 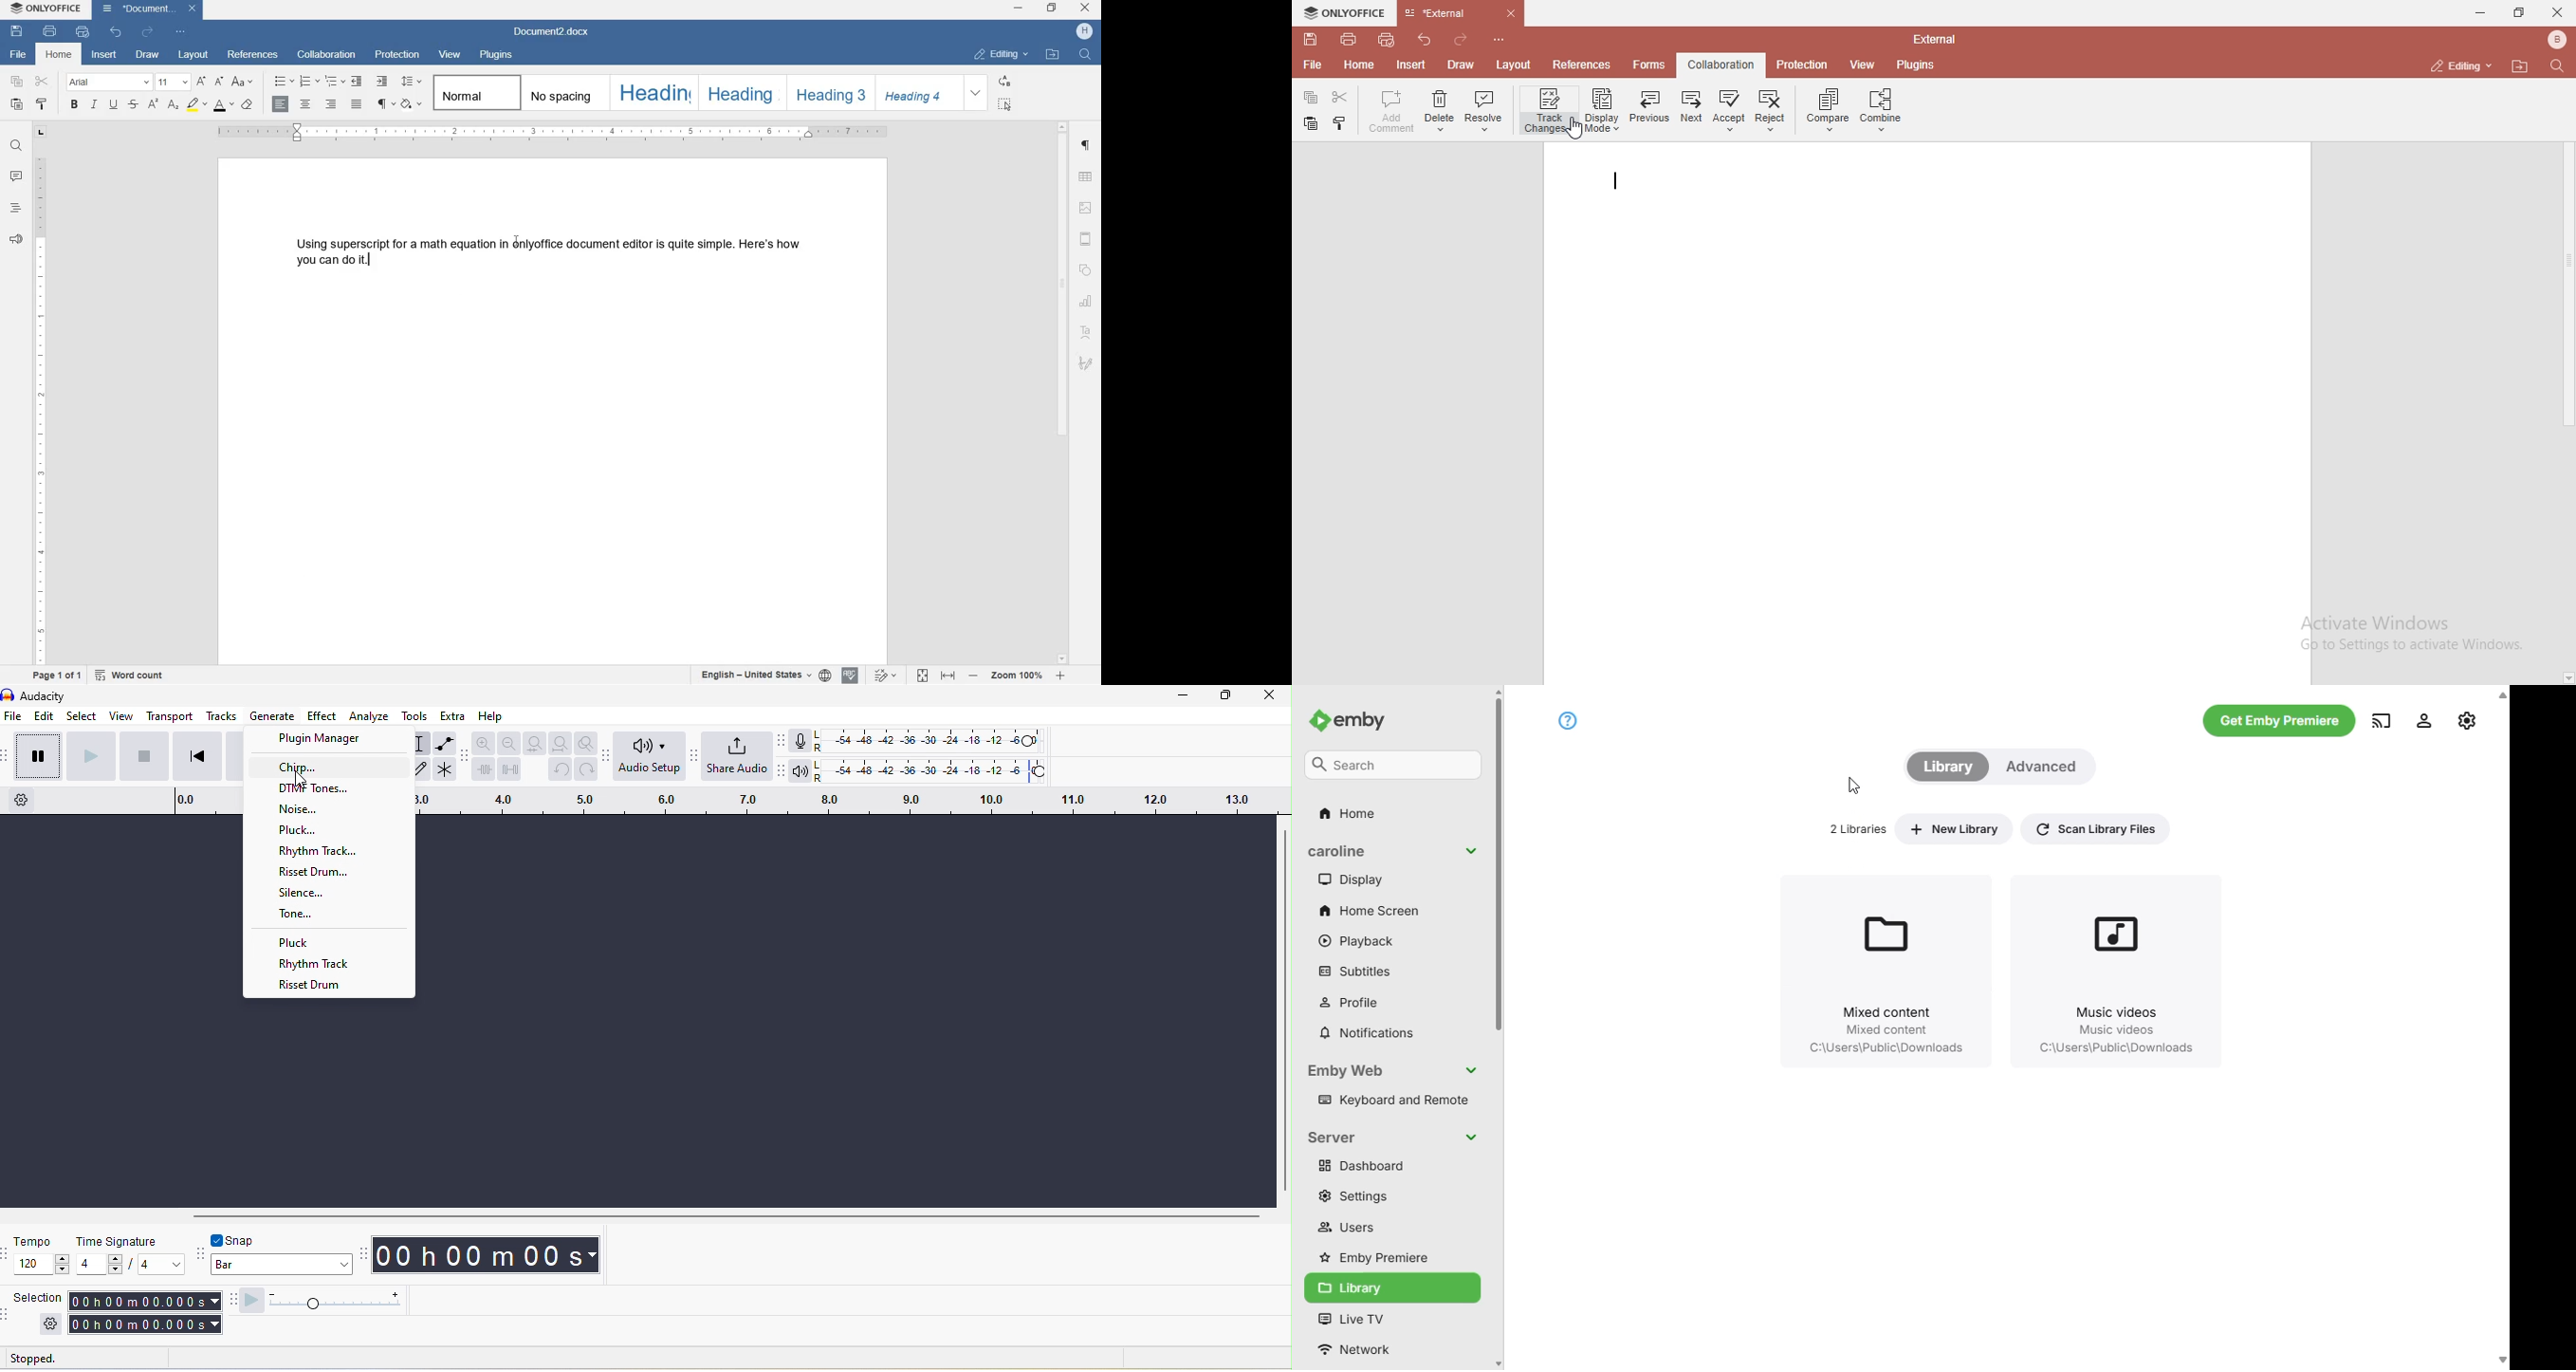 What do you see at coordinates (33, 1241) in the screenshot?
I see `tempo` at bounding box center [33, 1241].